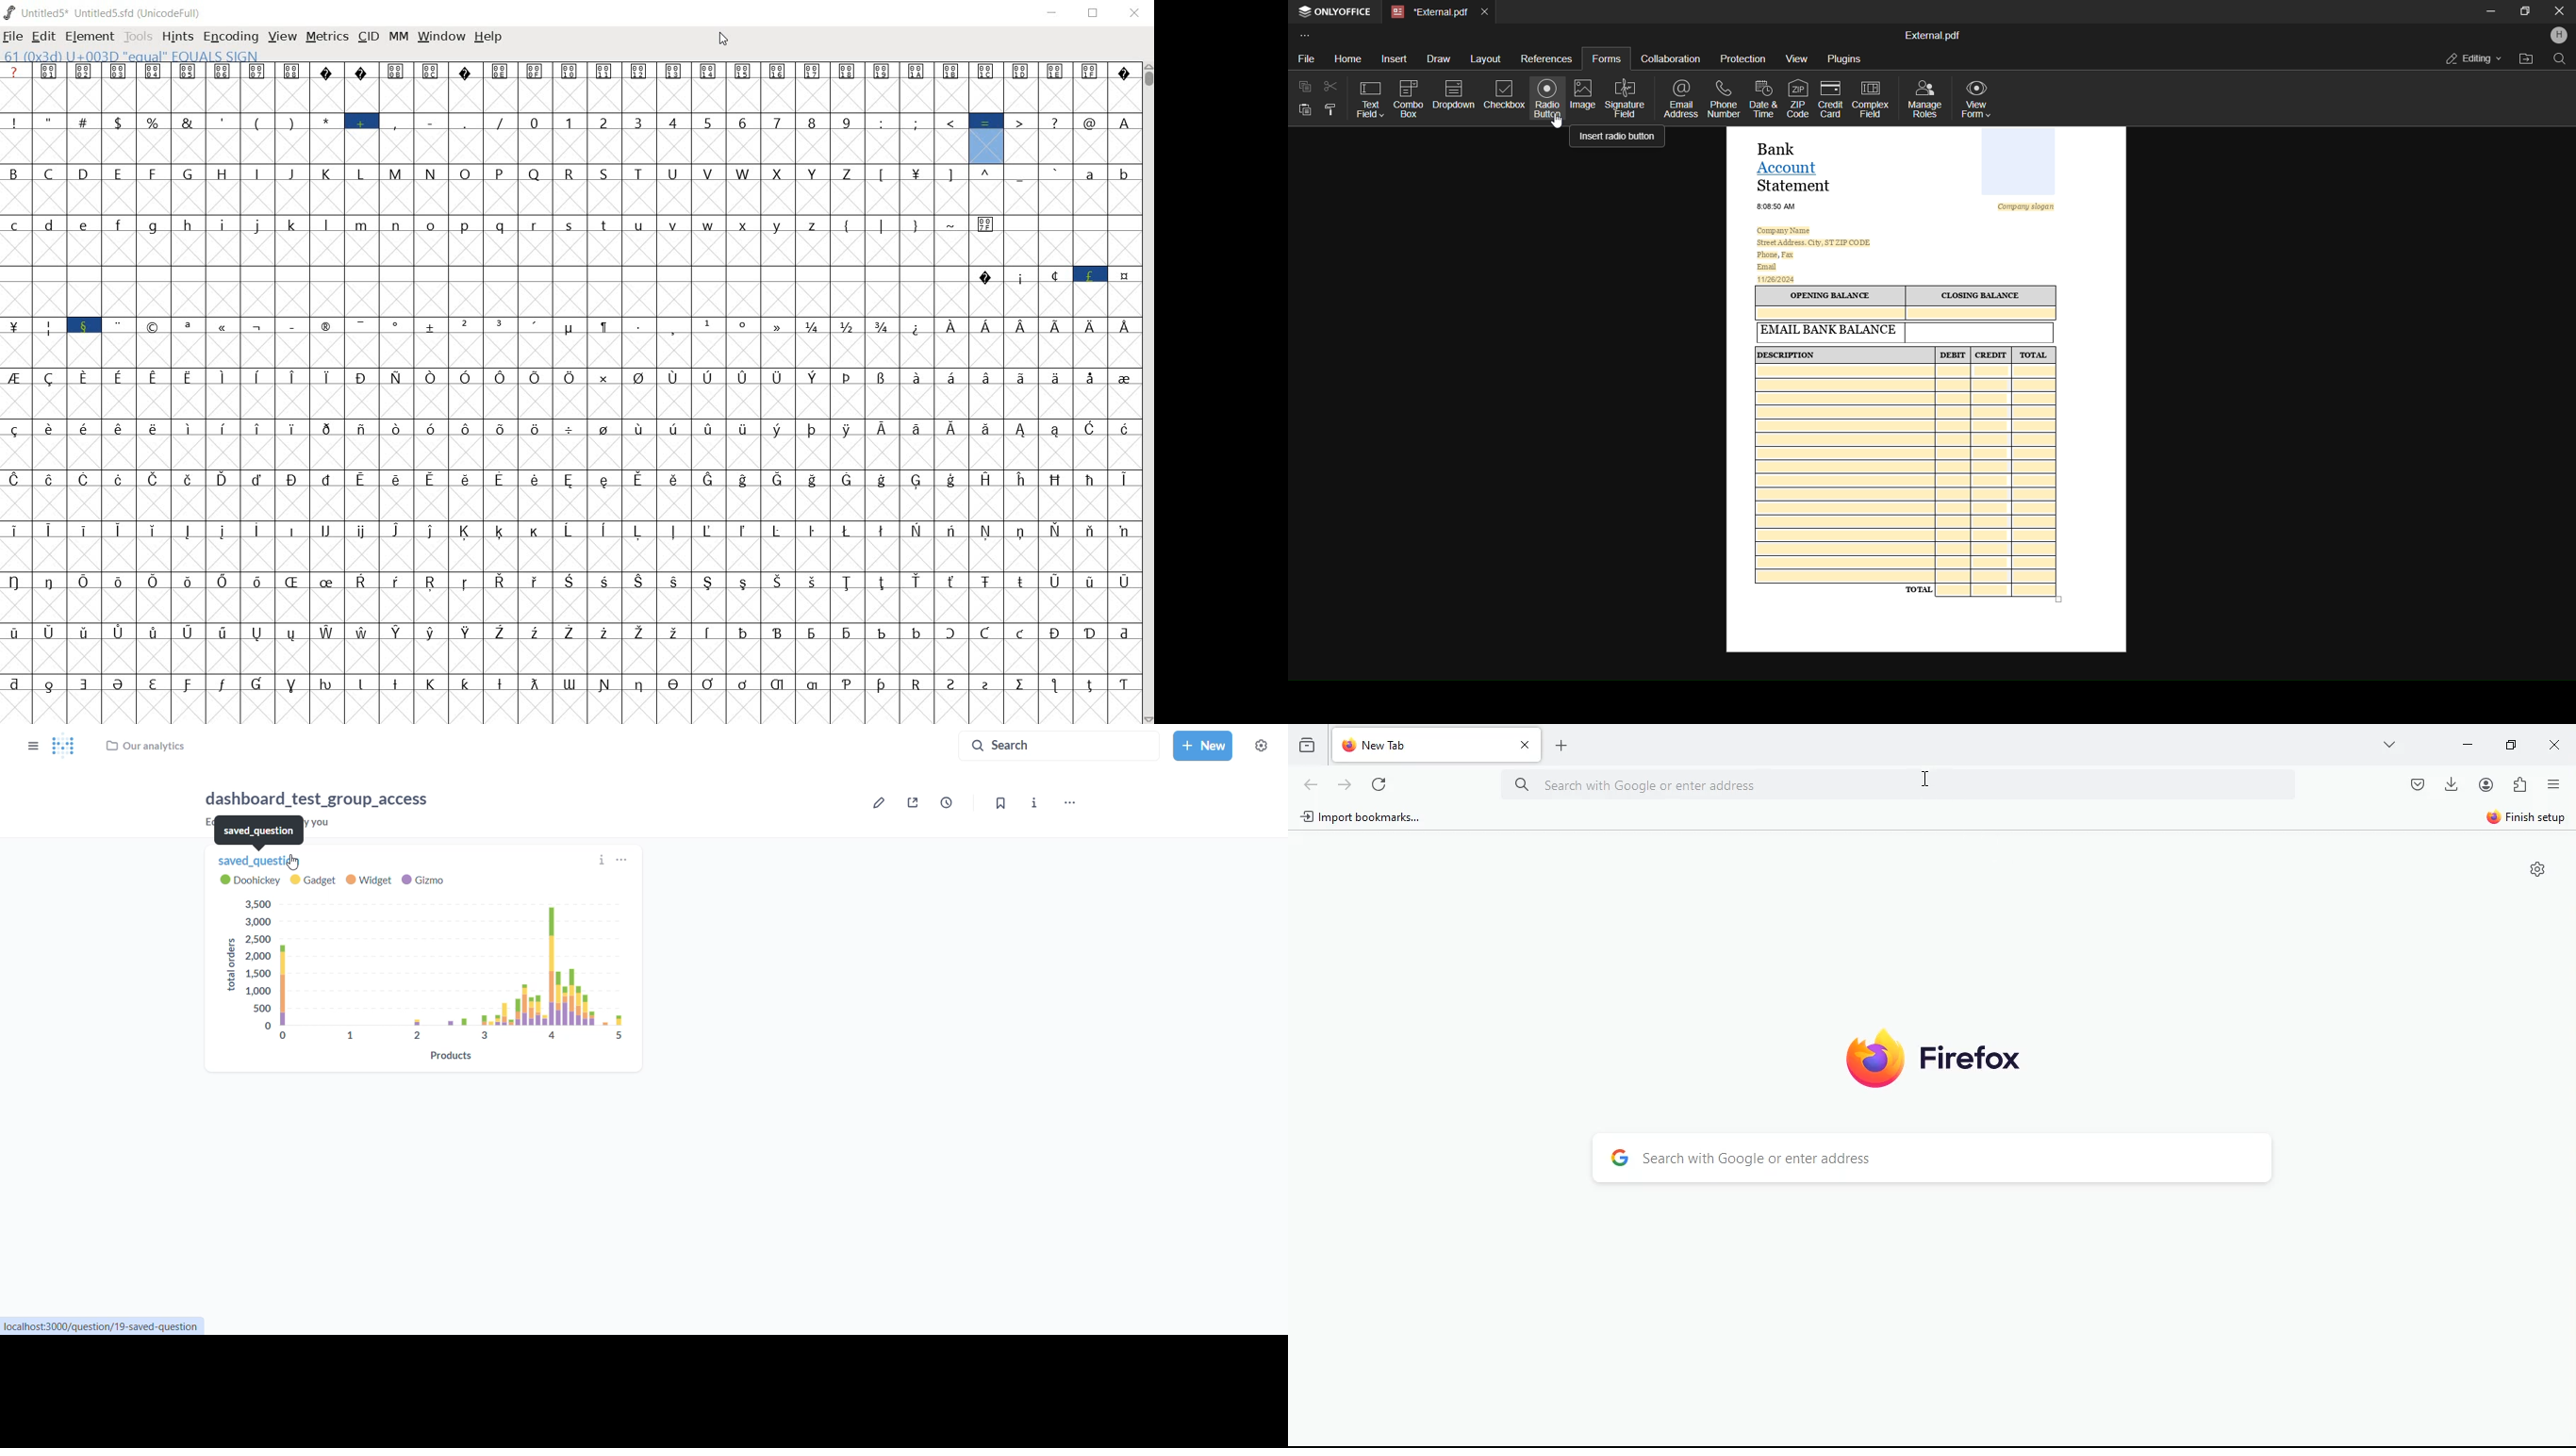 The width and height of the screenshot is (2576, 1456). Describe the element at coordinates (441, 37) in the screenshot. I see `window` at that location.